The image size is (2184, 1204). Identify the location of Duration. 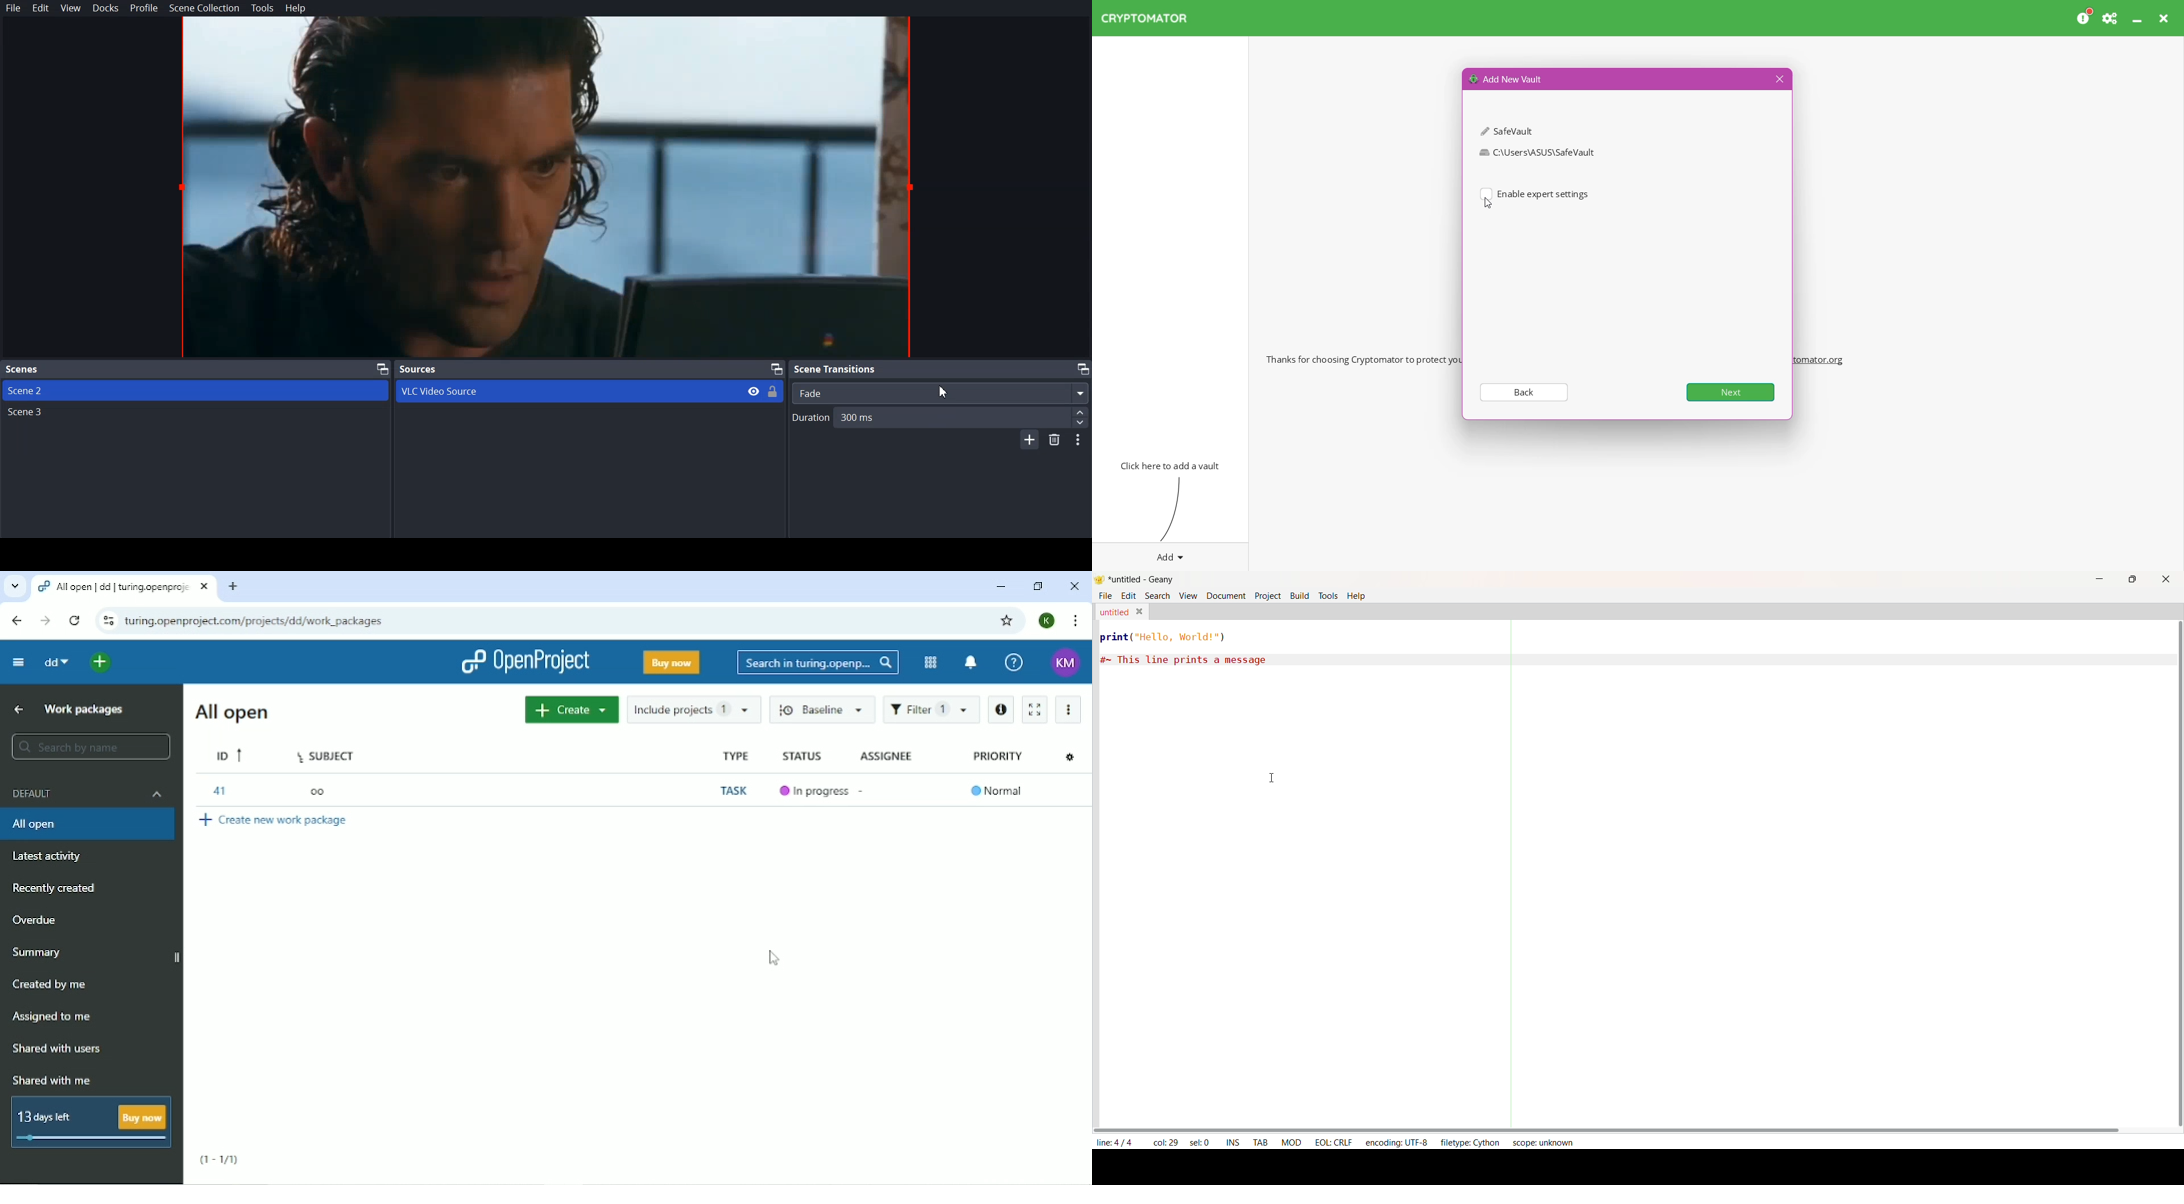
(812, 420).